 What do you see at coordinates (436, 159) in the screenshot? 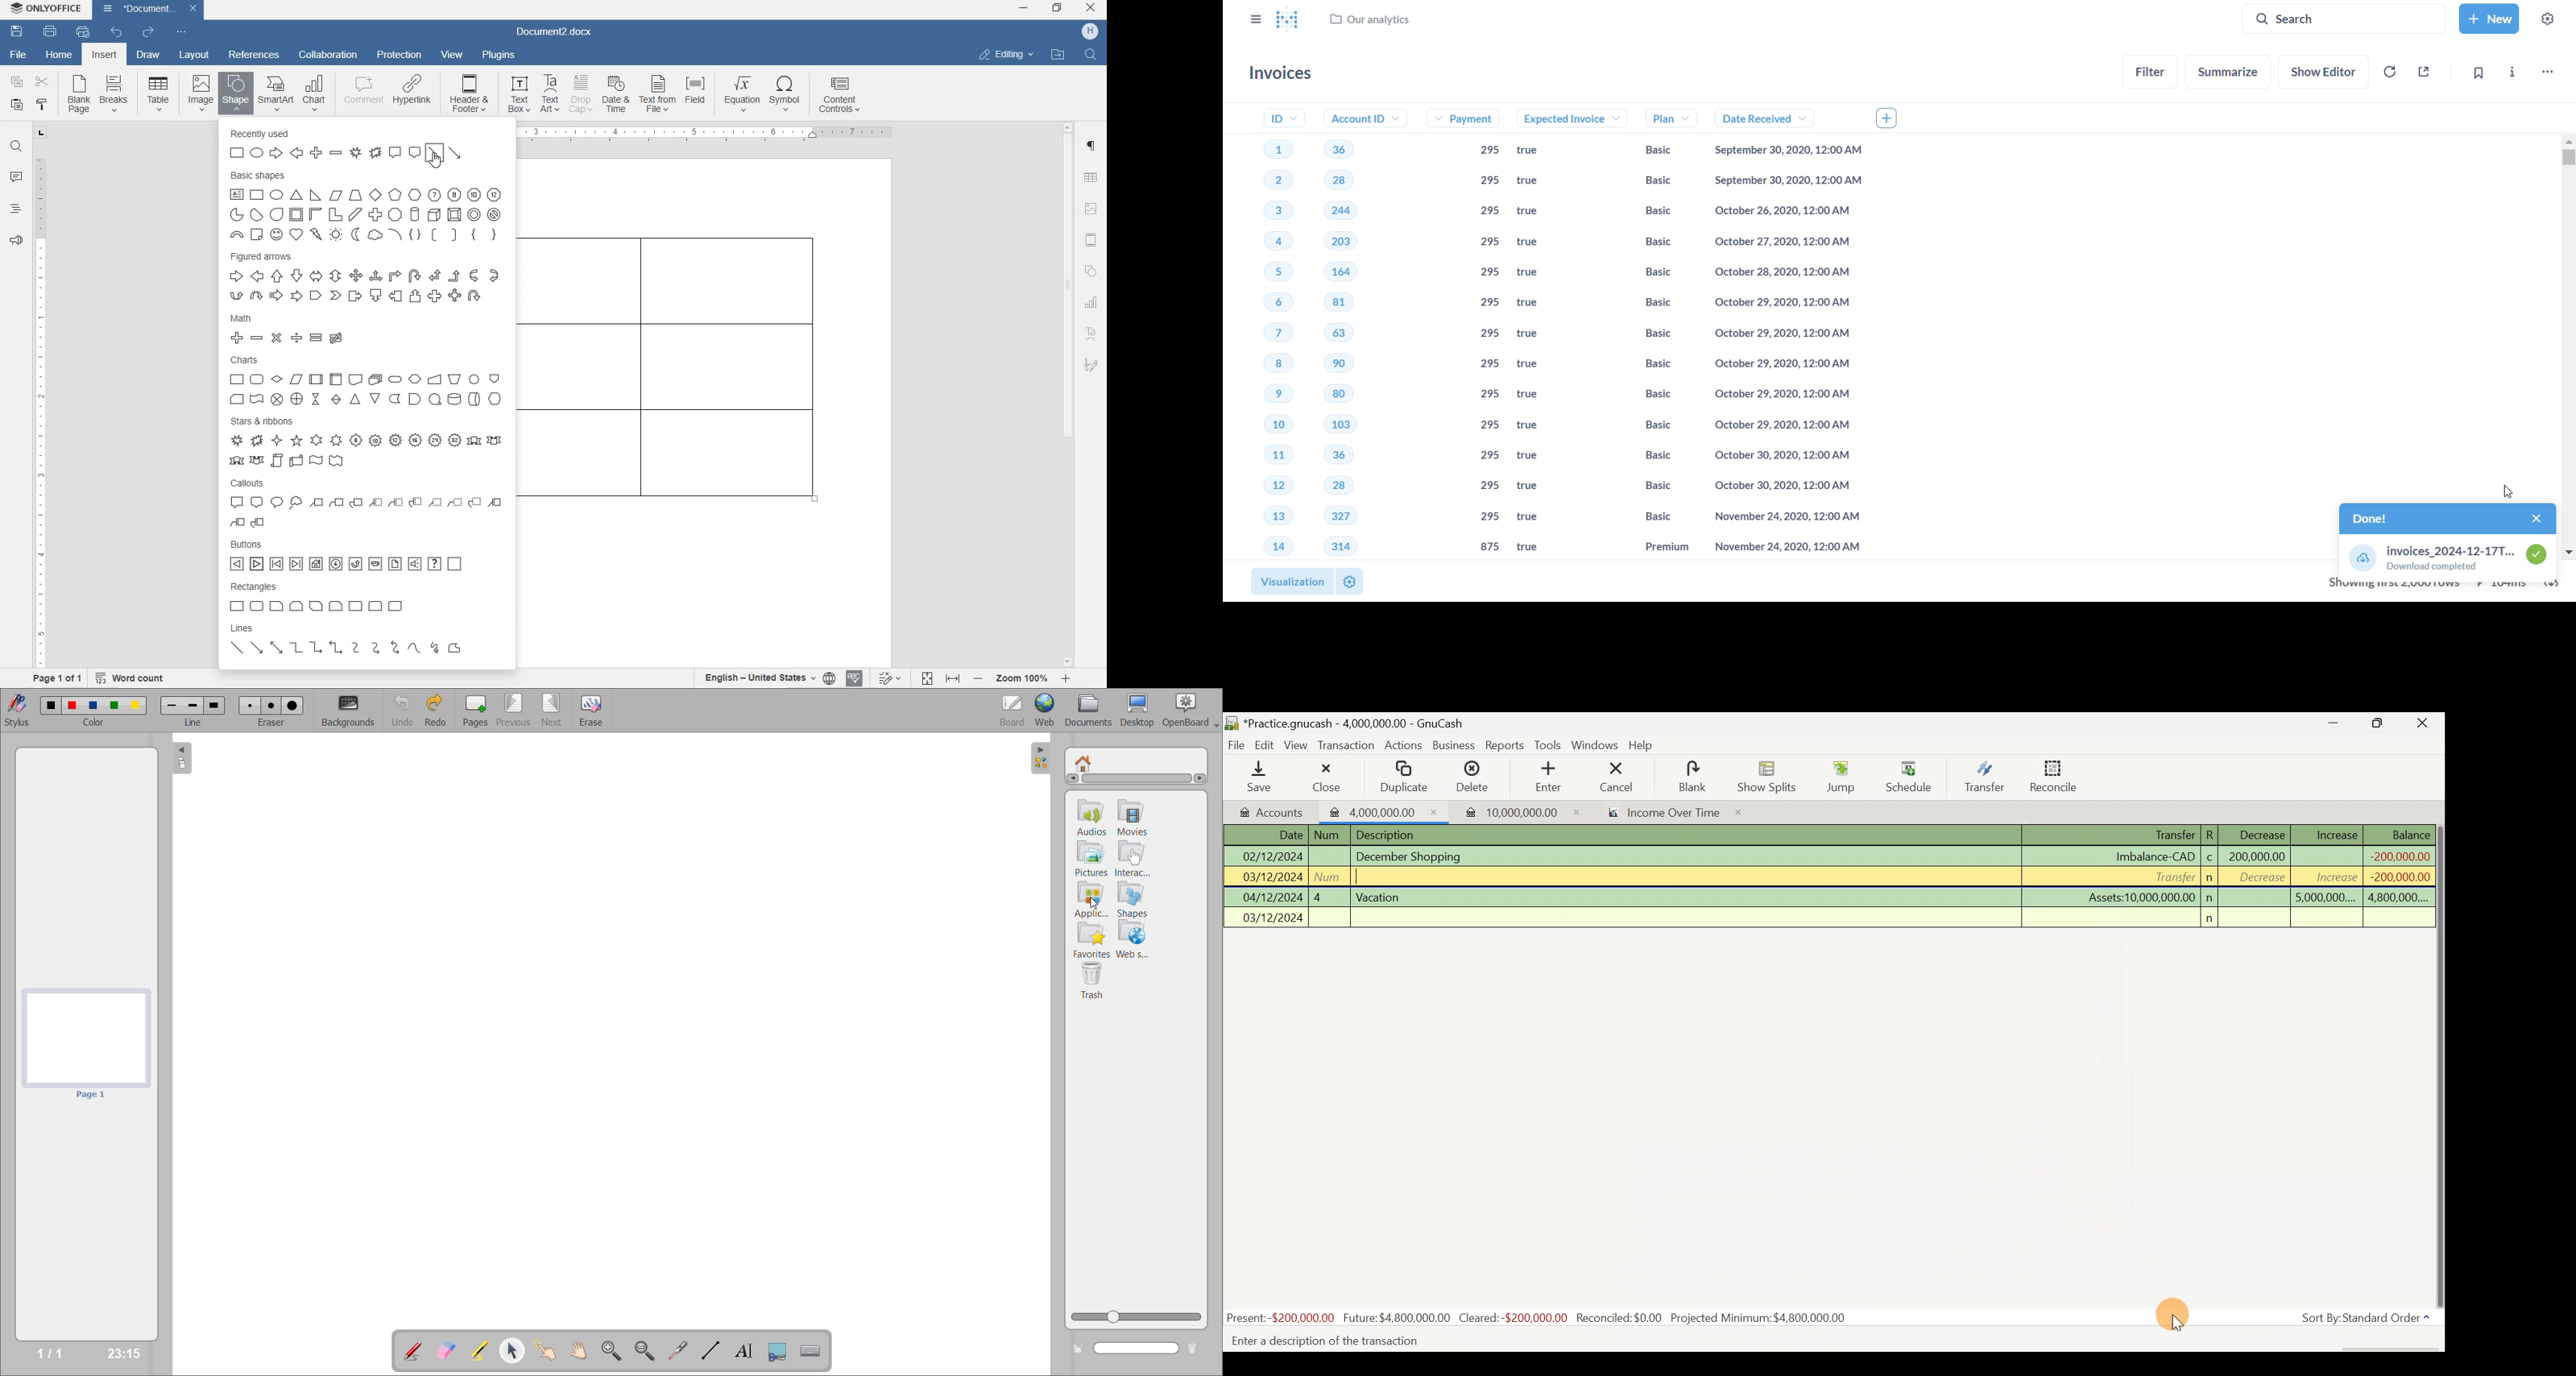
I see `cursor` at bounding box center [436, 159].